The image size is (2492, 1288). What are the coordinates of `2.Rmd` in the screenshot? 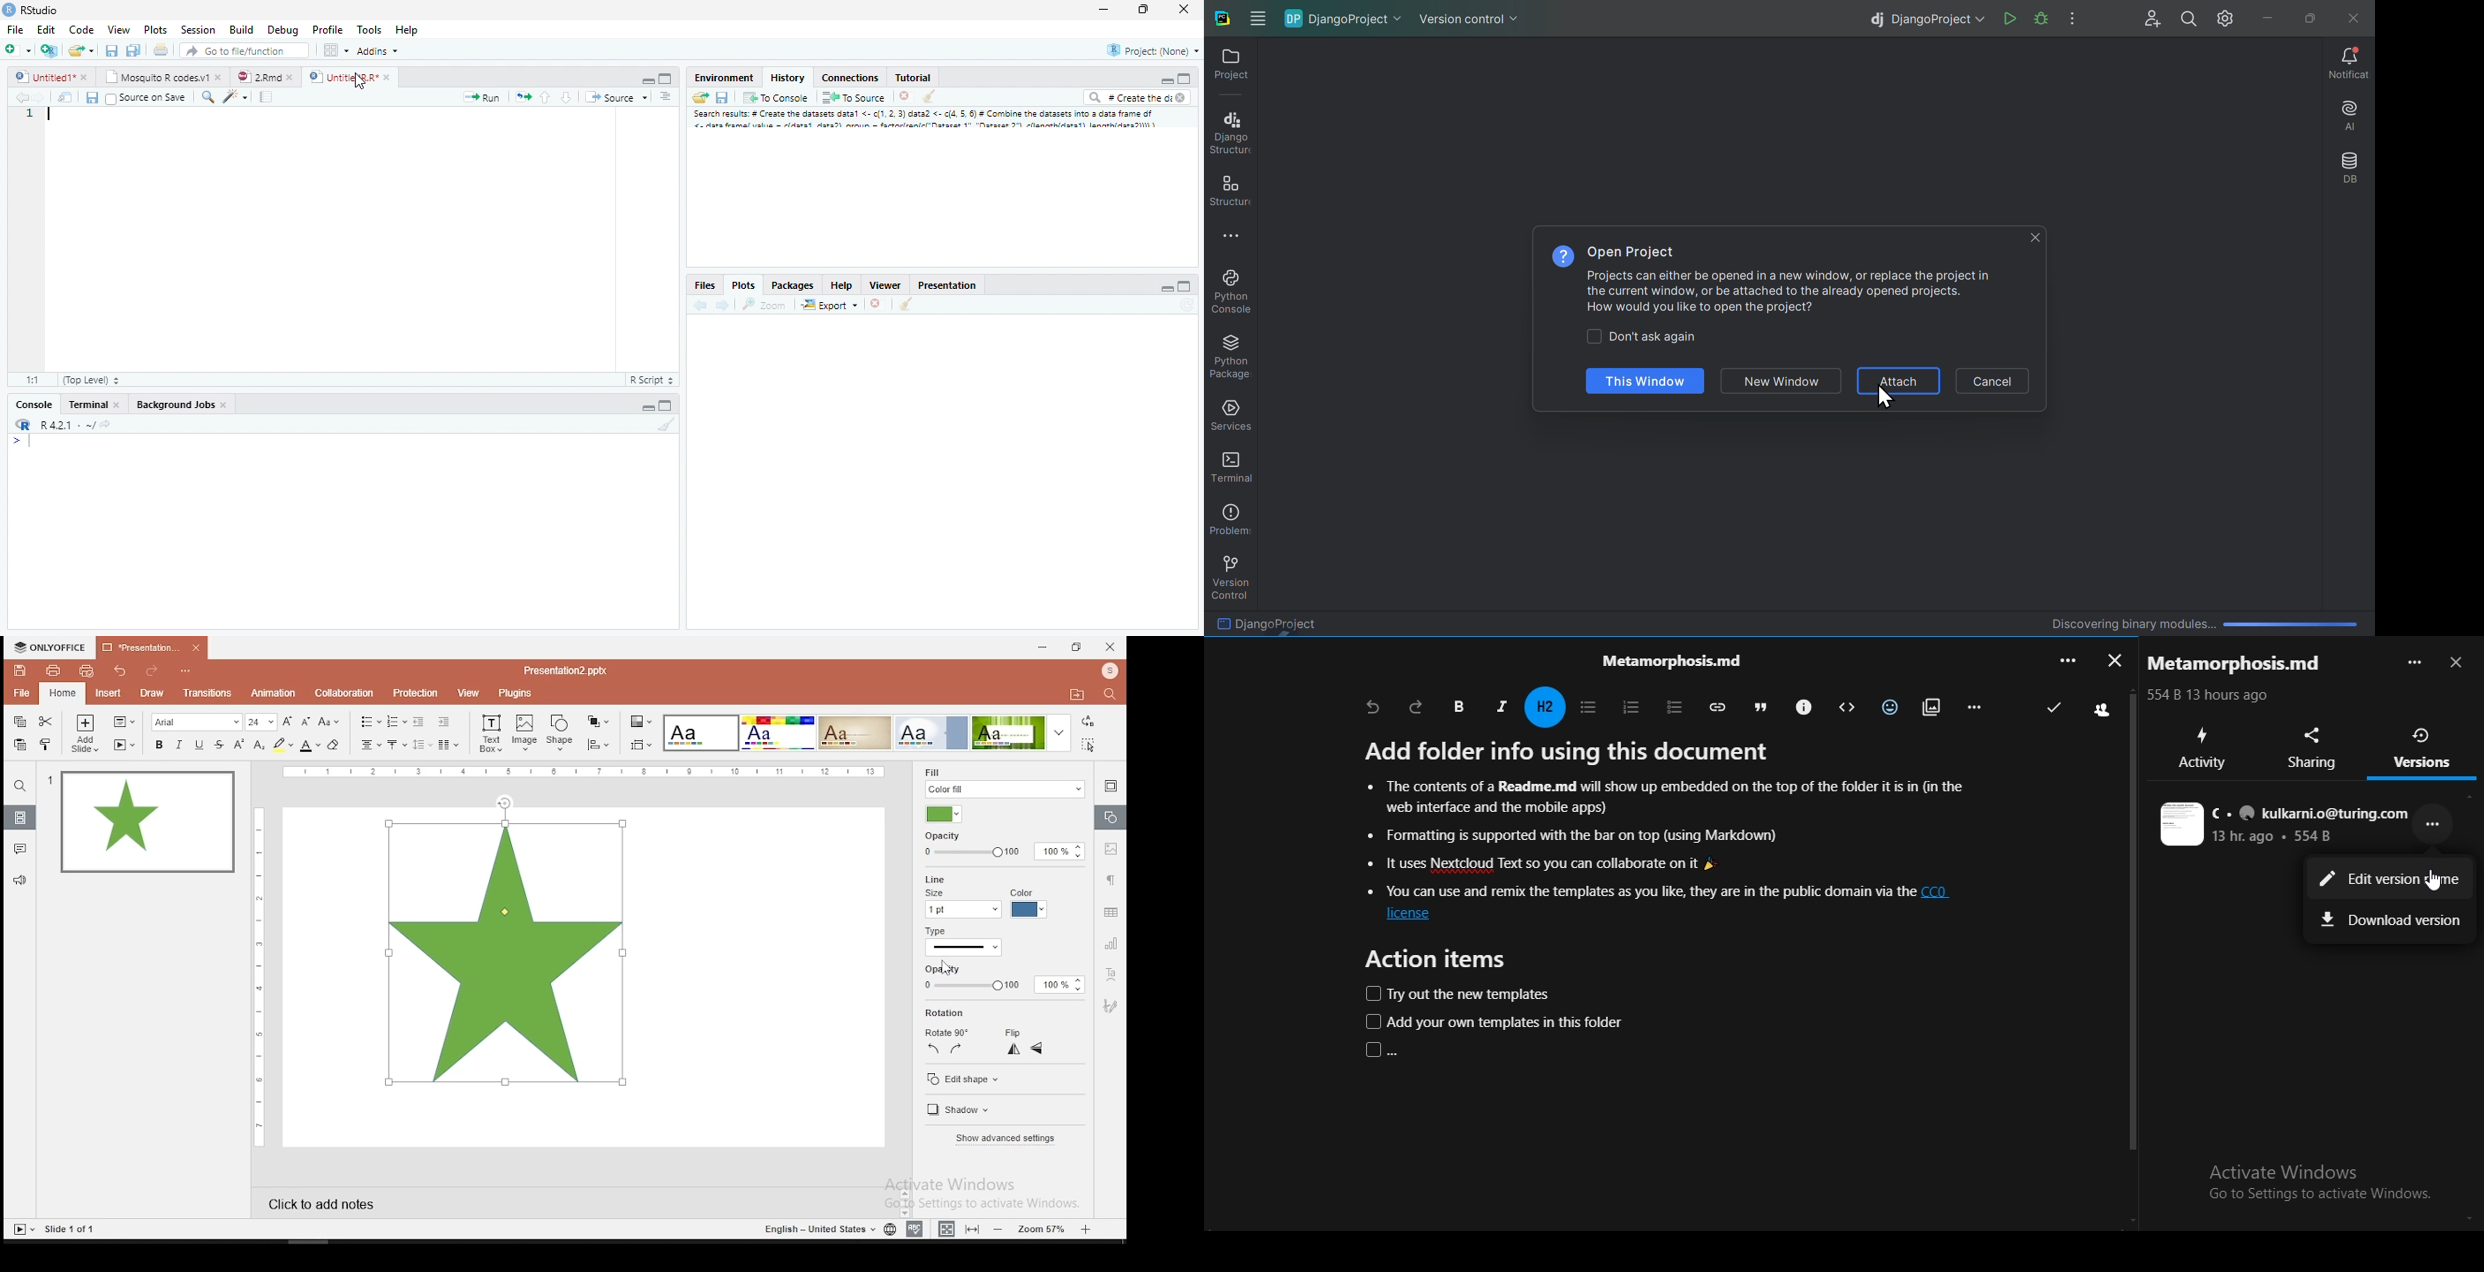 It's located at (263, 75).